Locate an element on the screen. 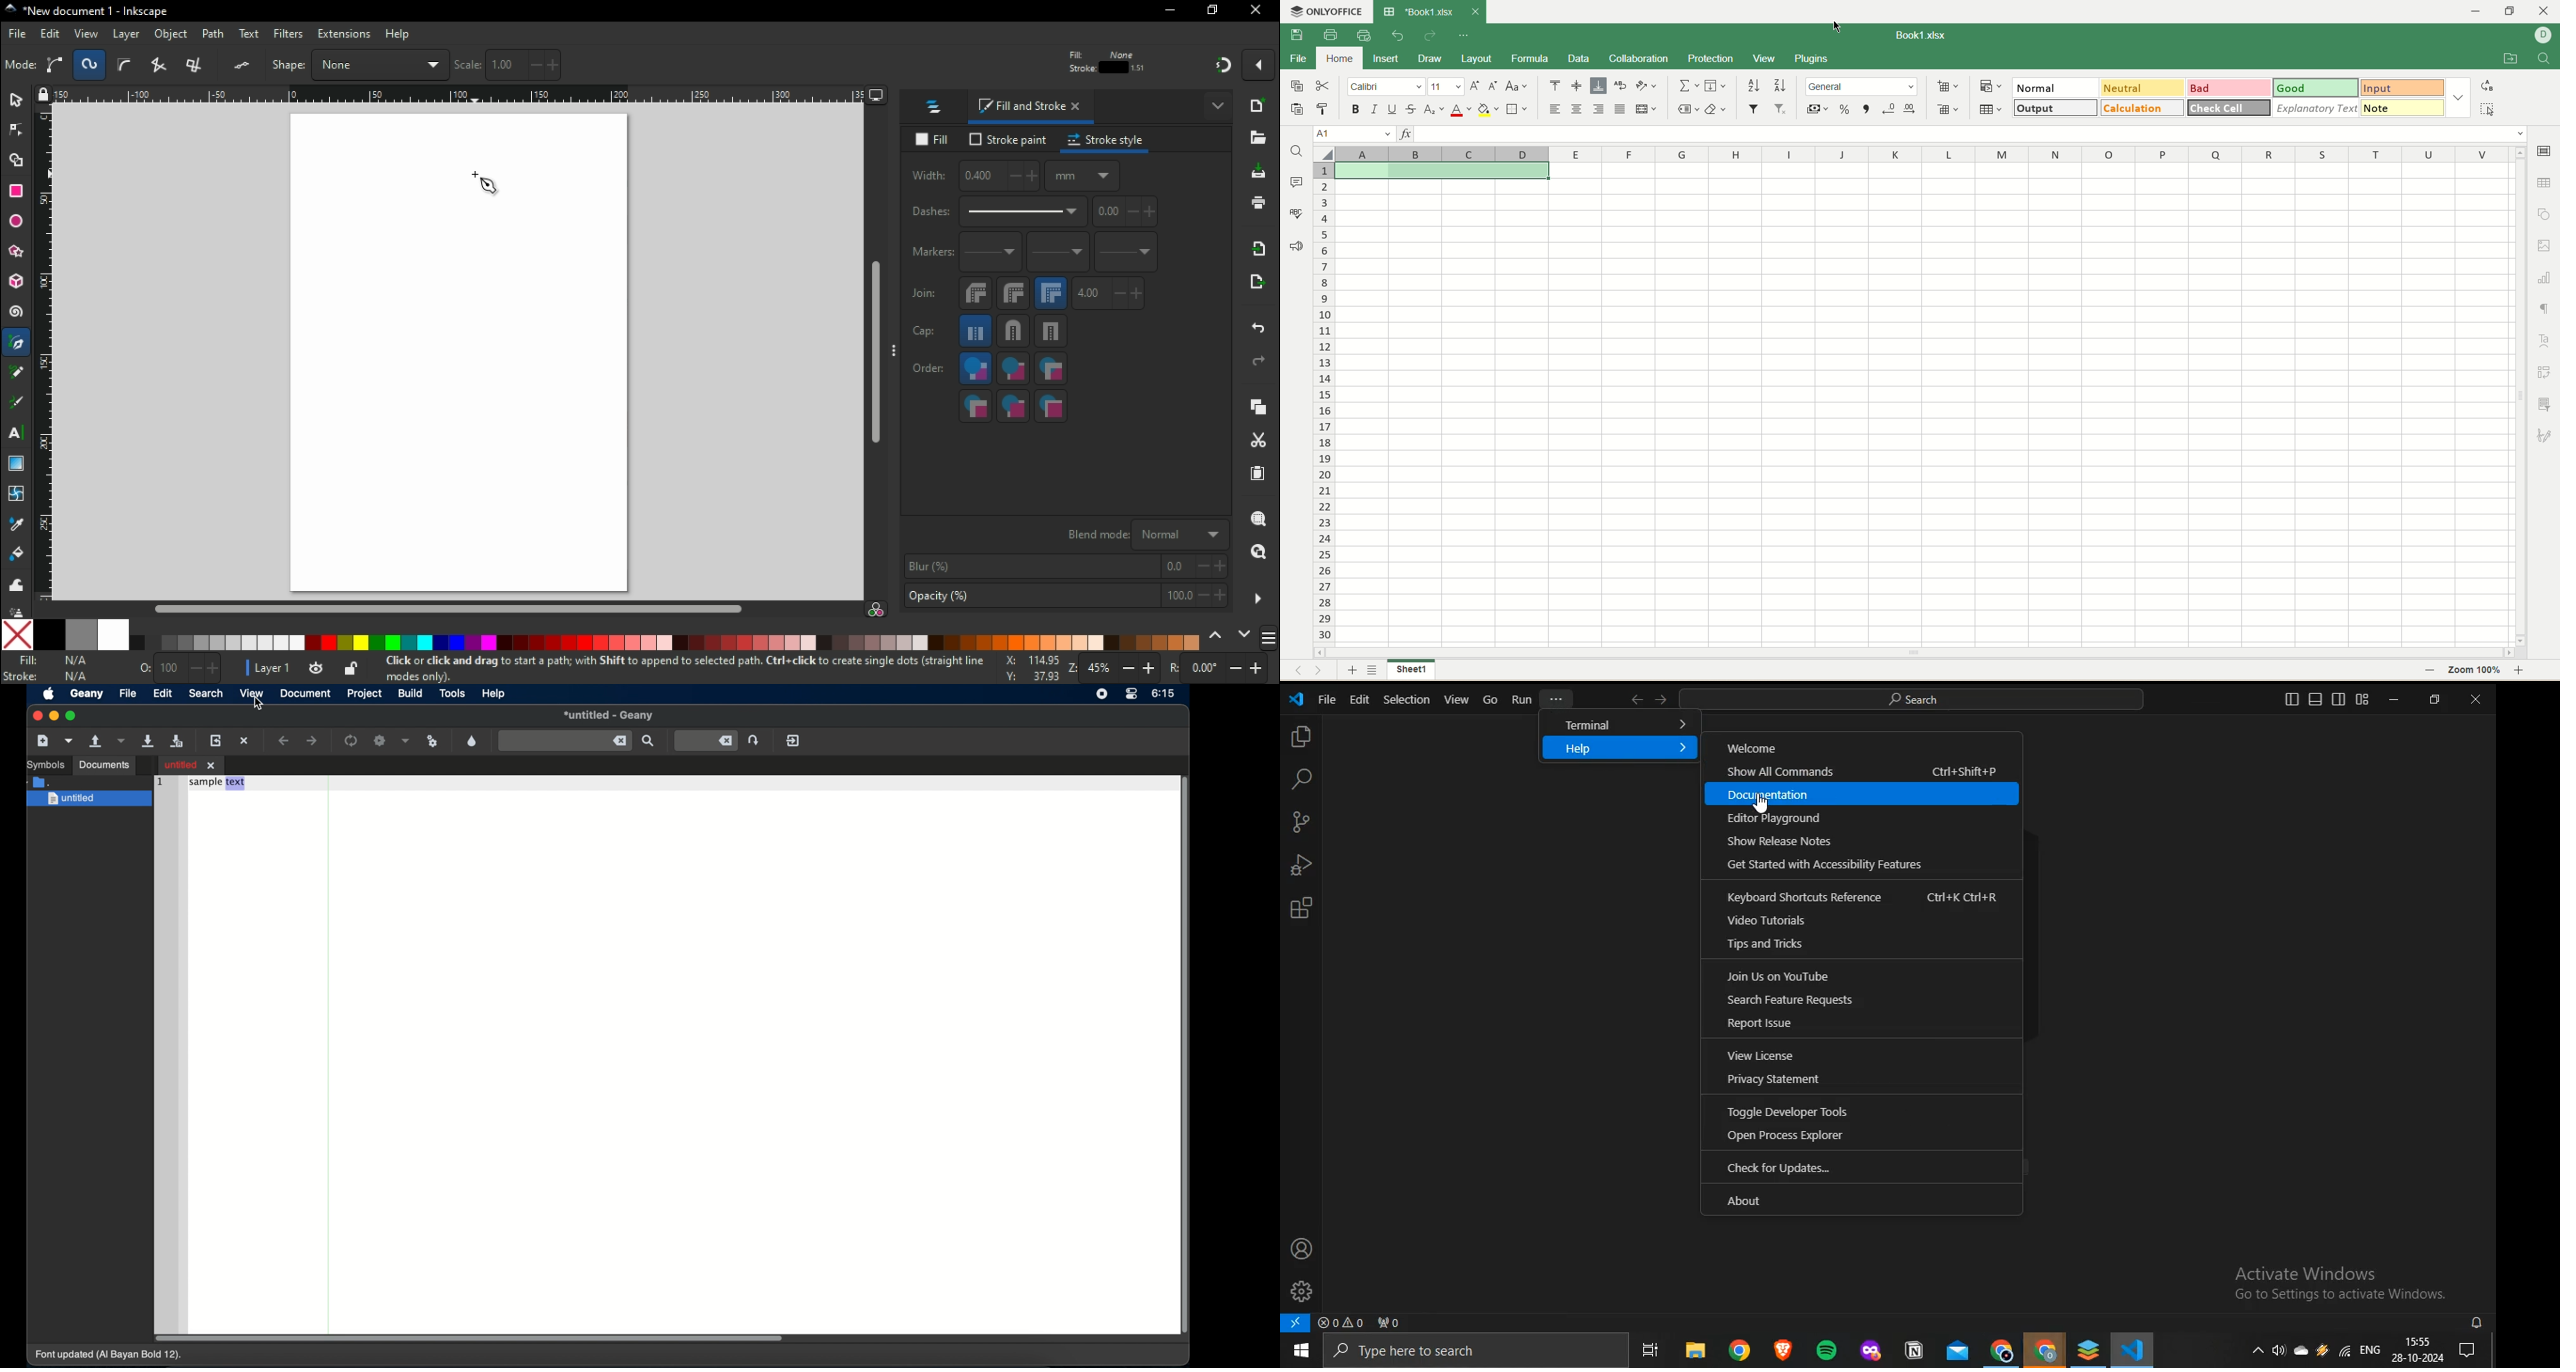 This screenshot has height=1372, width=2576. align right is located at coordinates (1599, 109).